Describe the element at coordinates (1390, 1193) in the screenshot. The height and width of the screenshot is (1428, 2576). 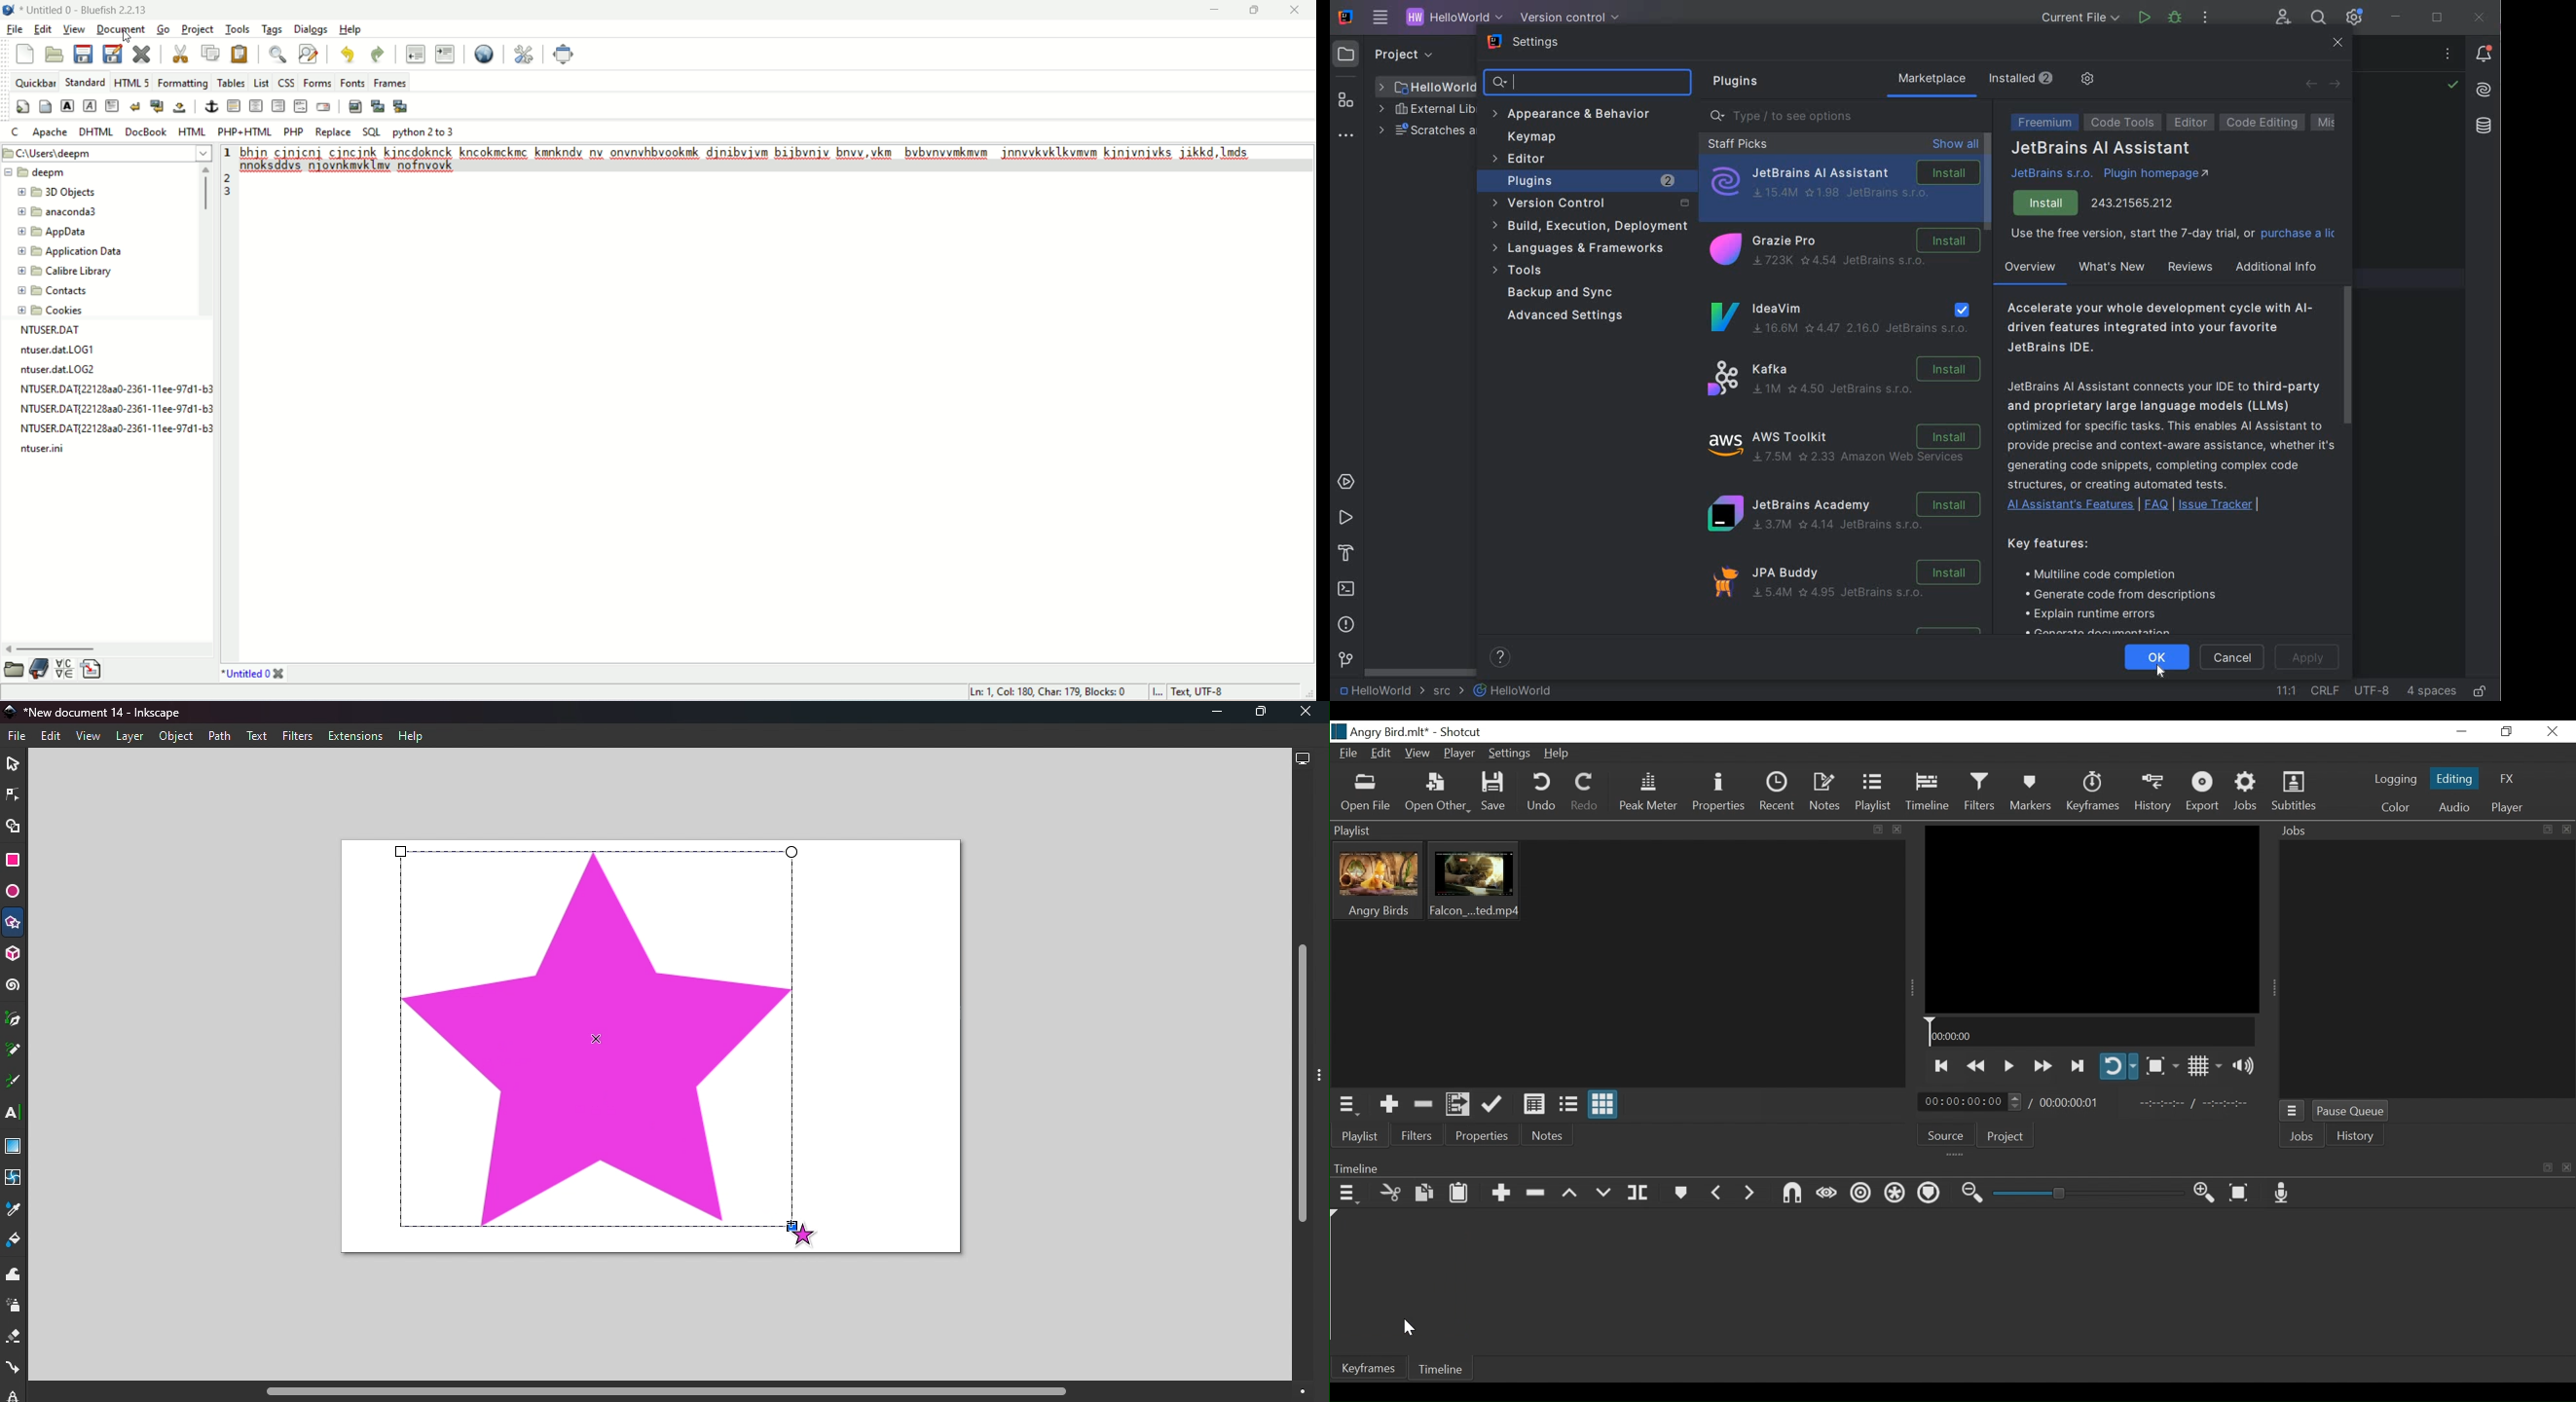
I see `Cut` at that location.